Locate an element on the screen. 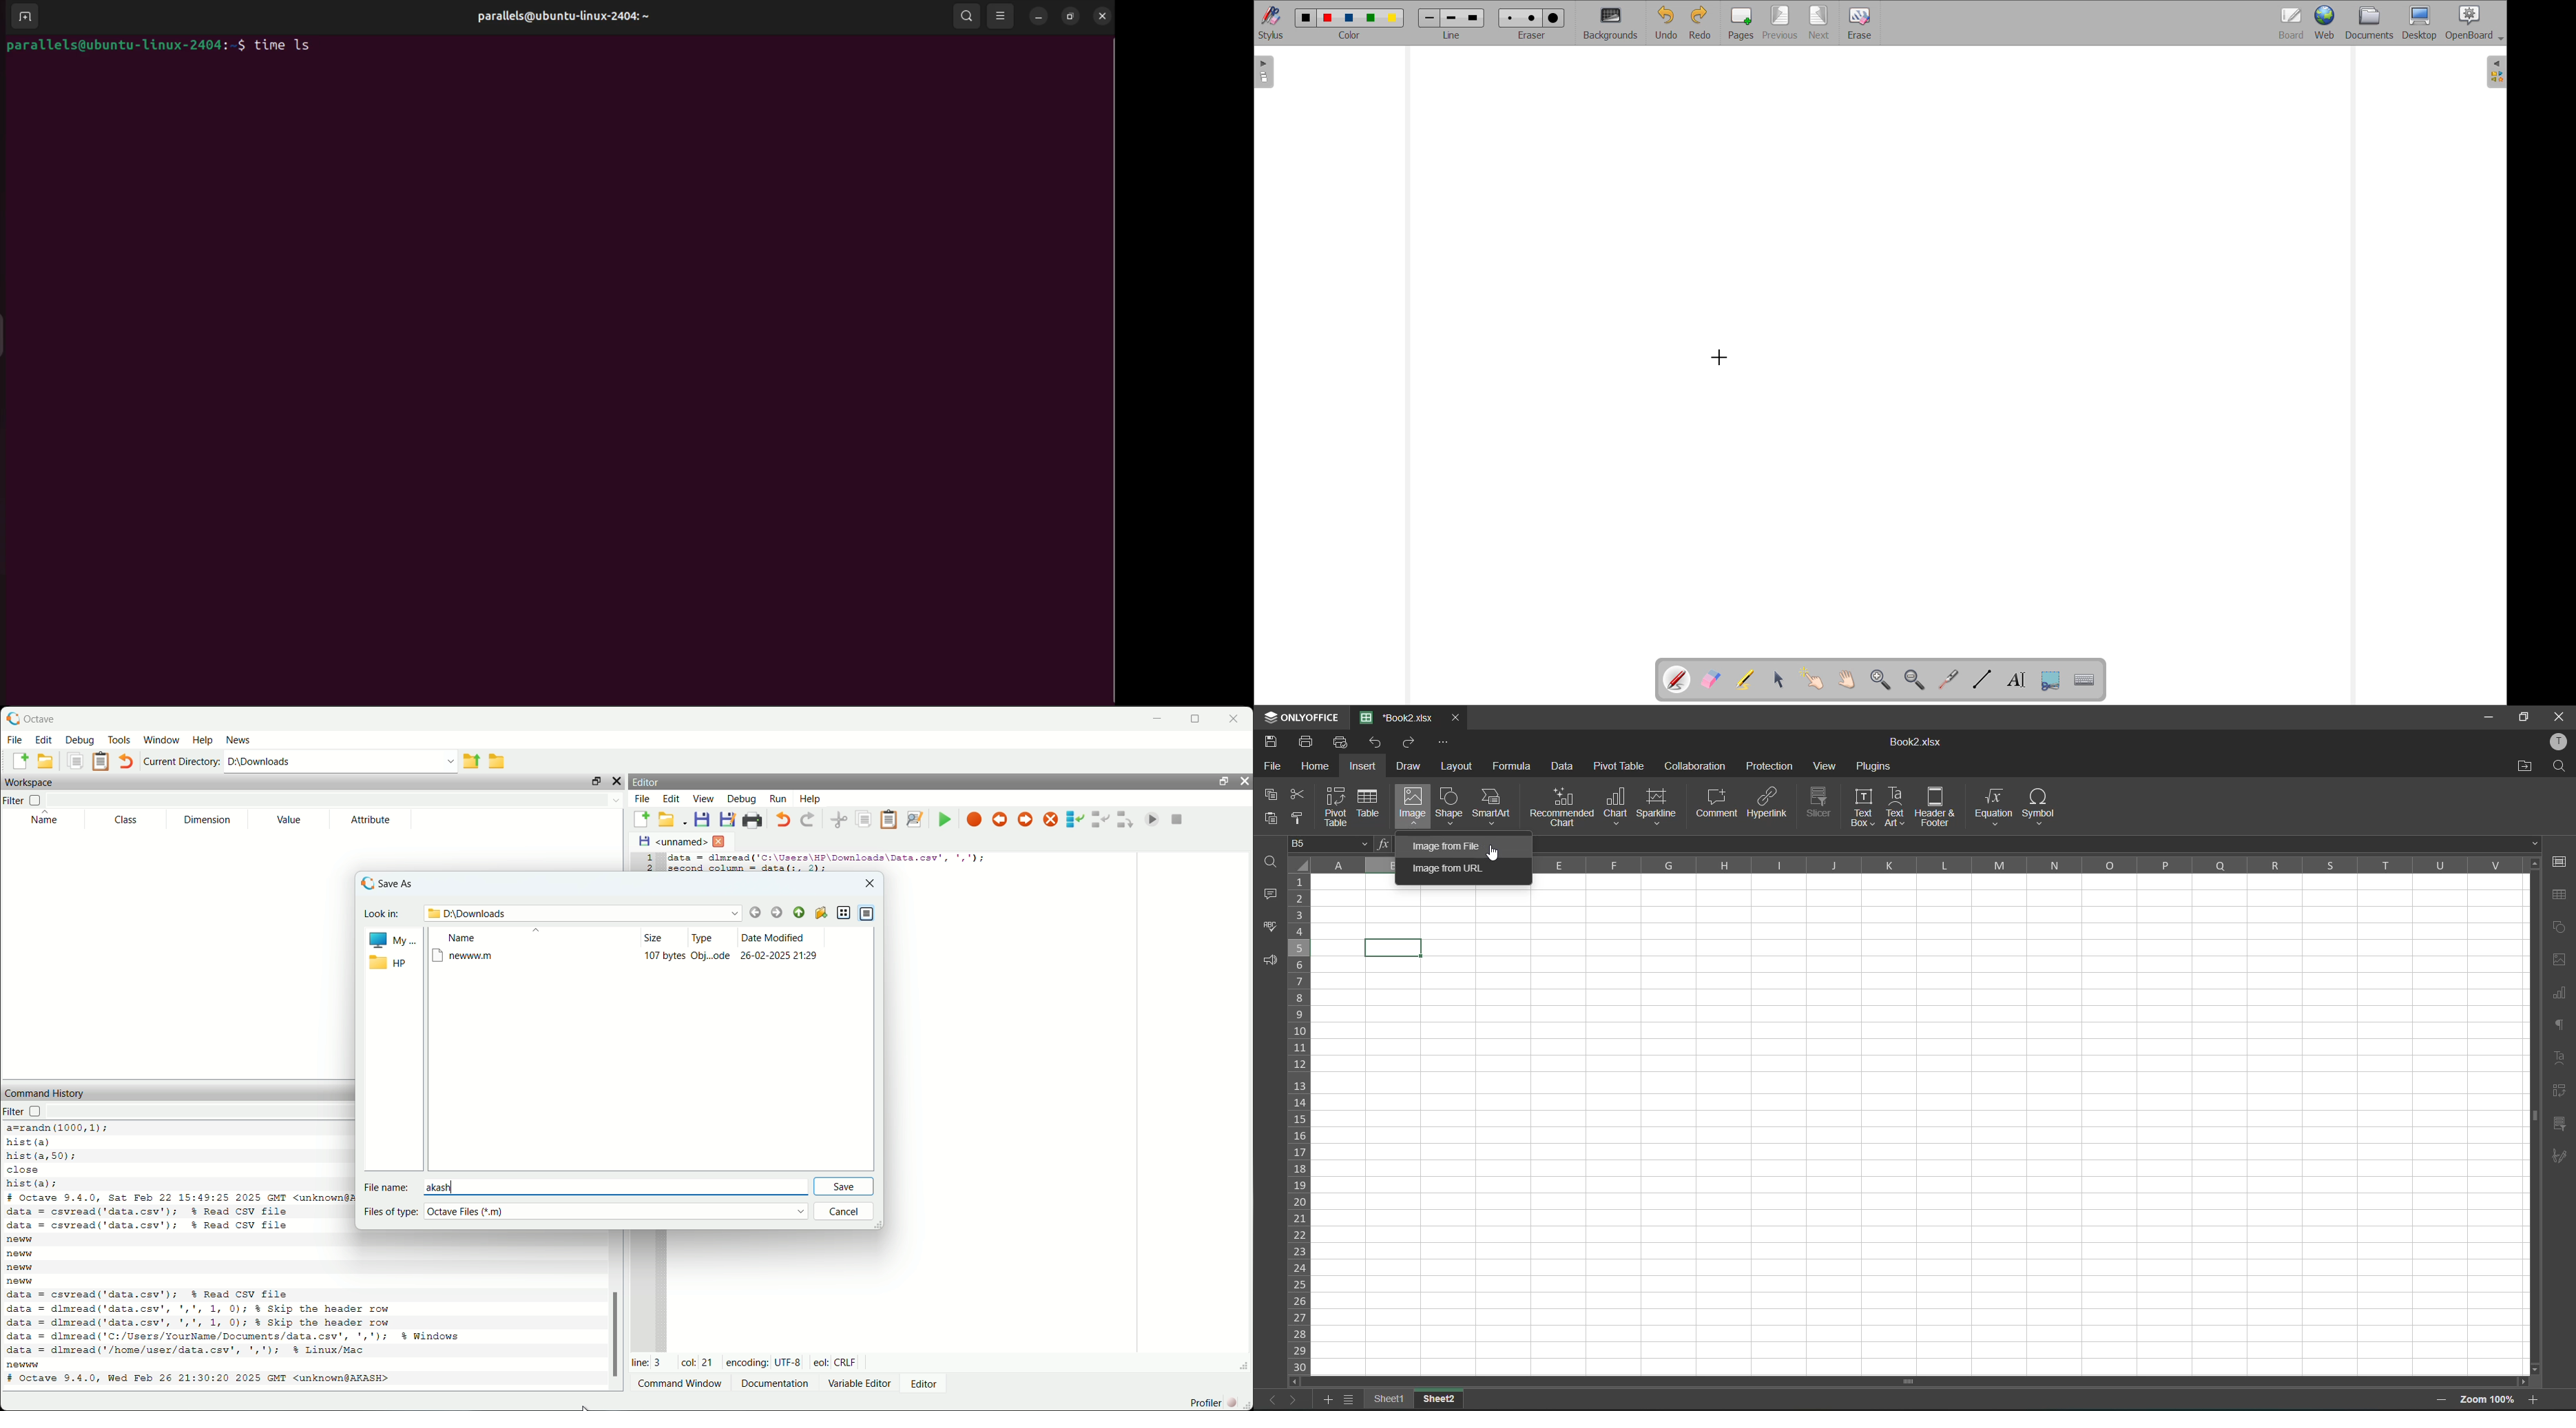 The height and width of the screenshot is (1428, 2576). undo is located at coordinates (1378, 743).